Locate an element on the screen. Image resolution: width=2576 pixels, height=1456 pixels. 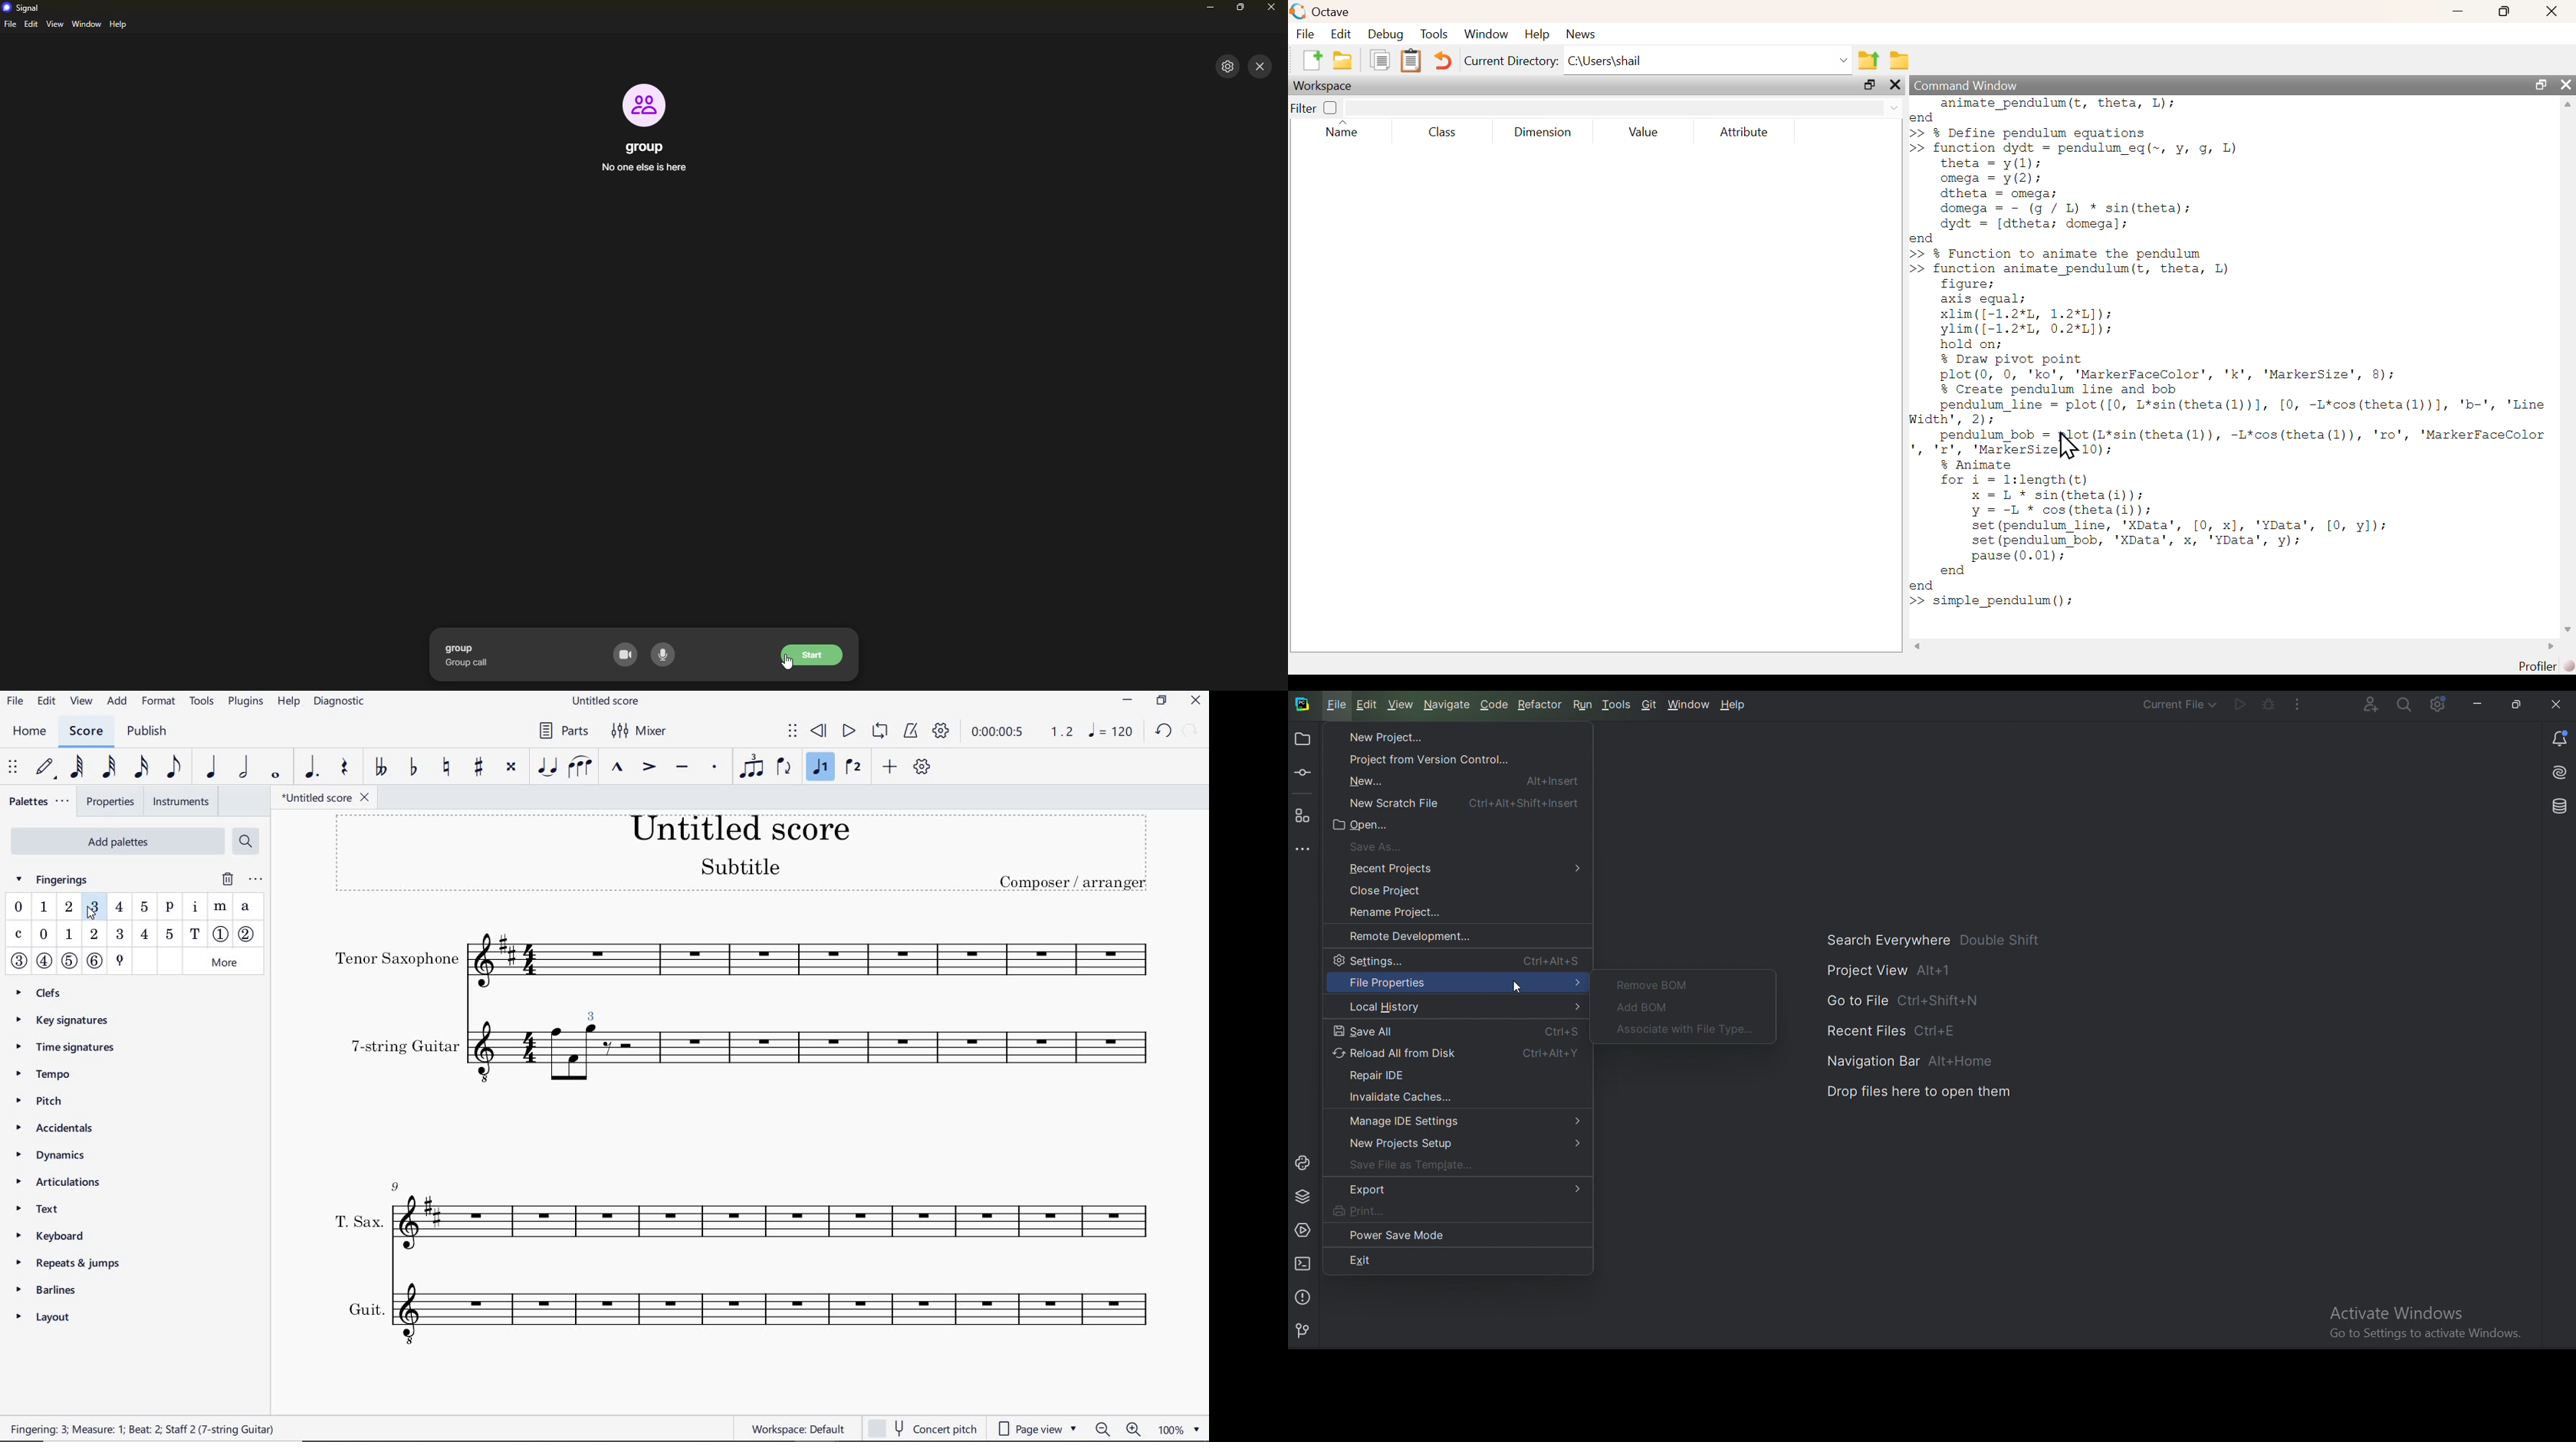
LOOP PLAYBACK is located at coordinates (880, 730).